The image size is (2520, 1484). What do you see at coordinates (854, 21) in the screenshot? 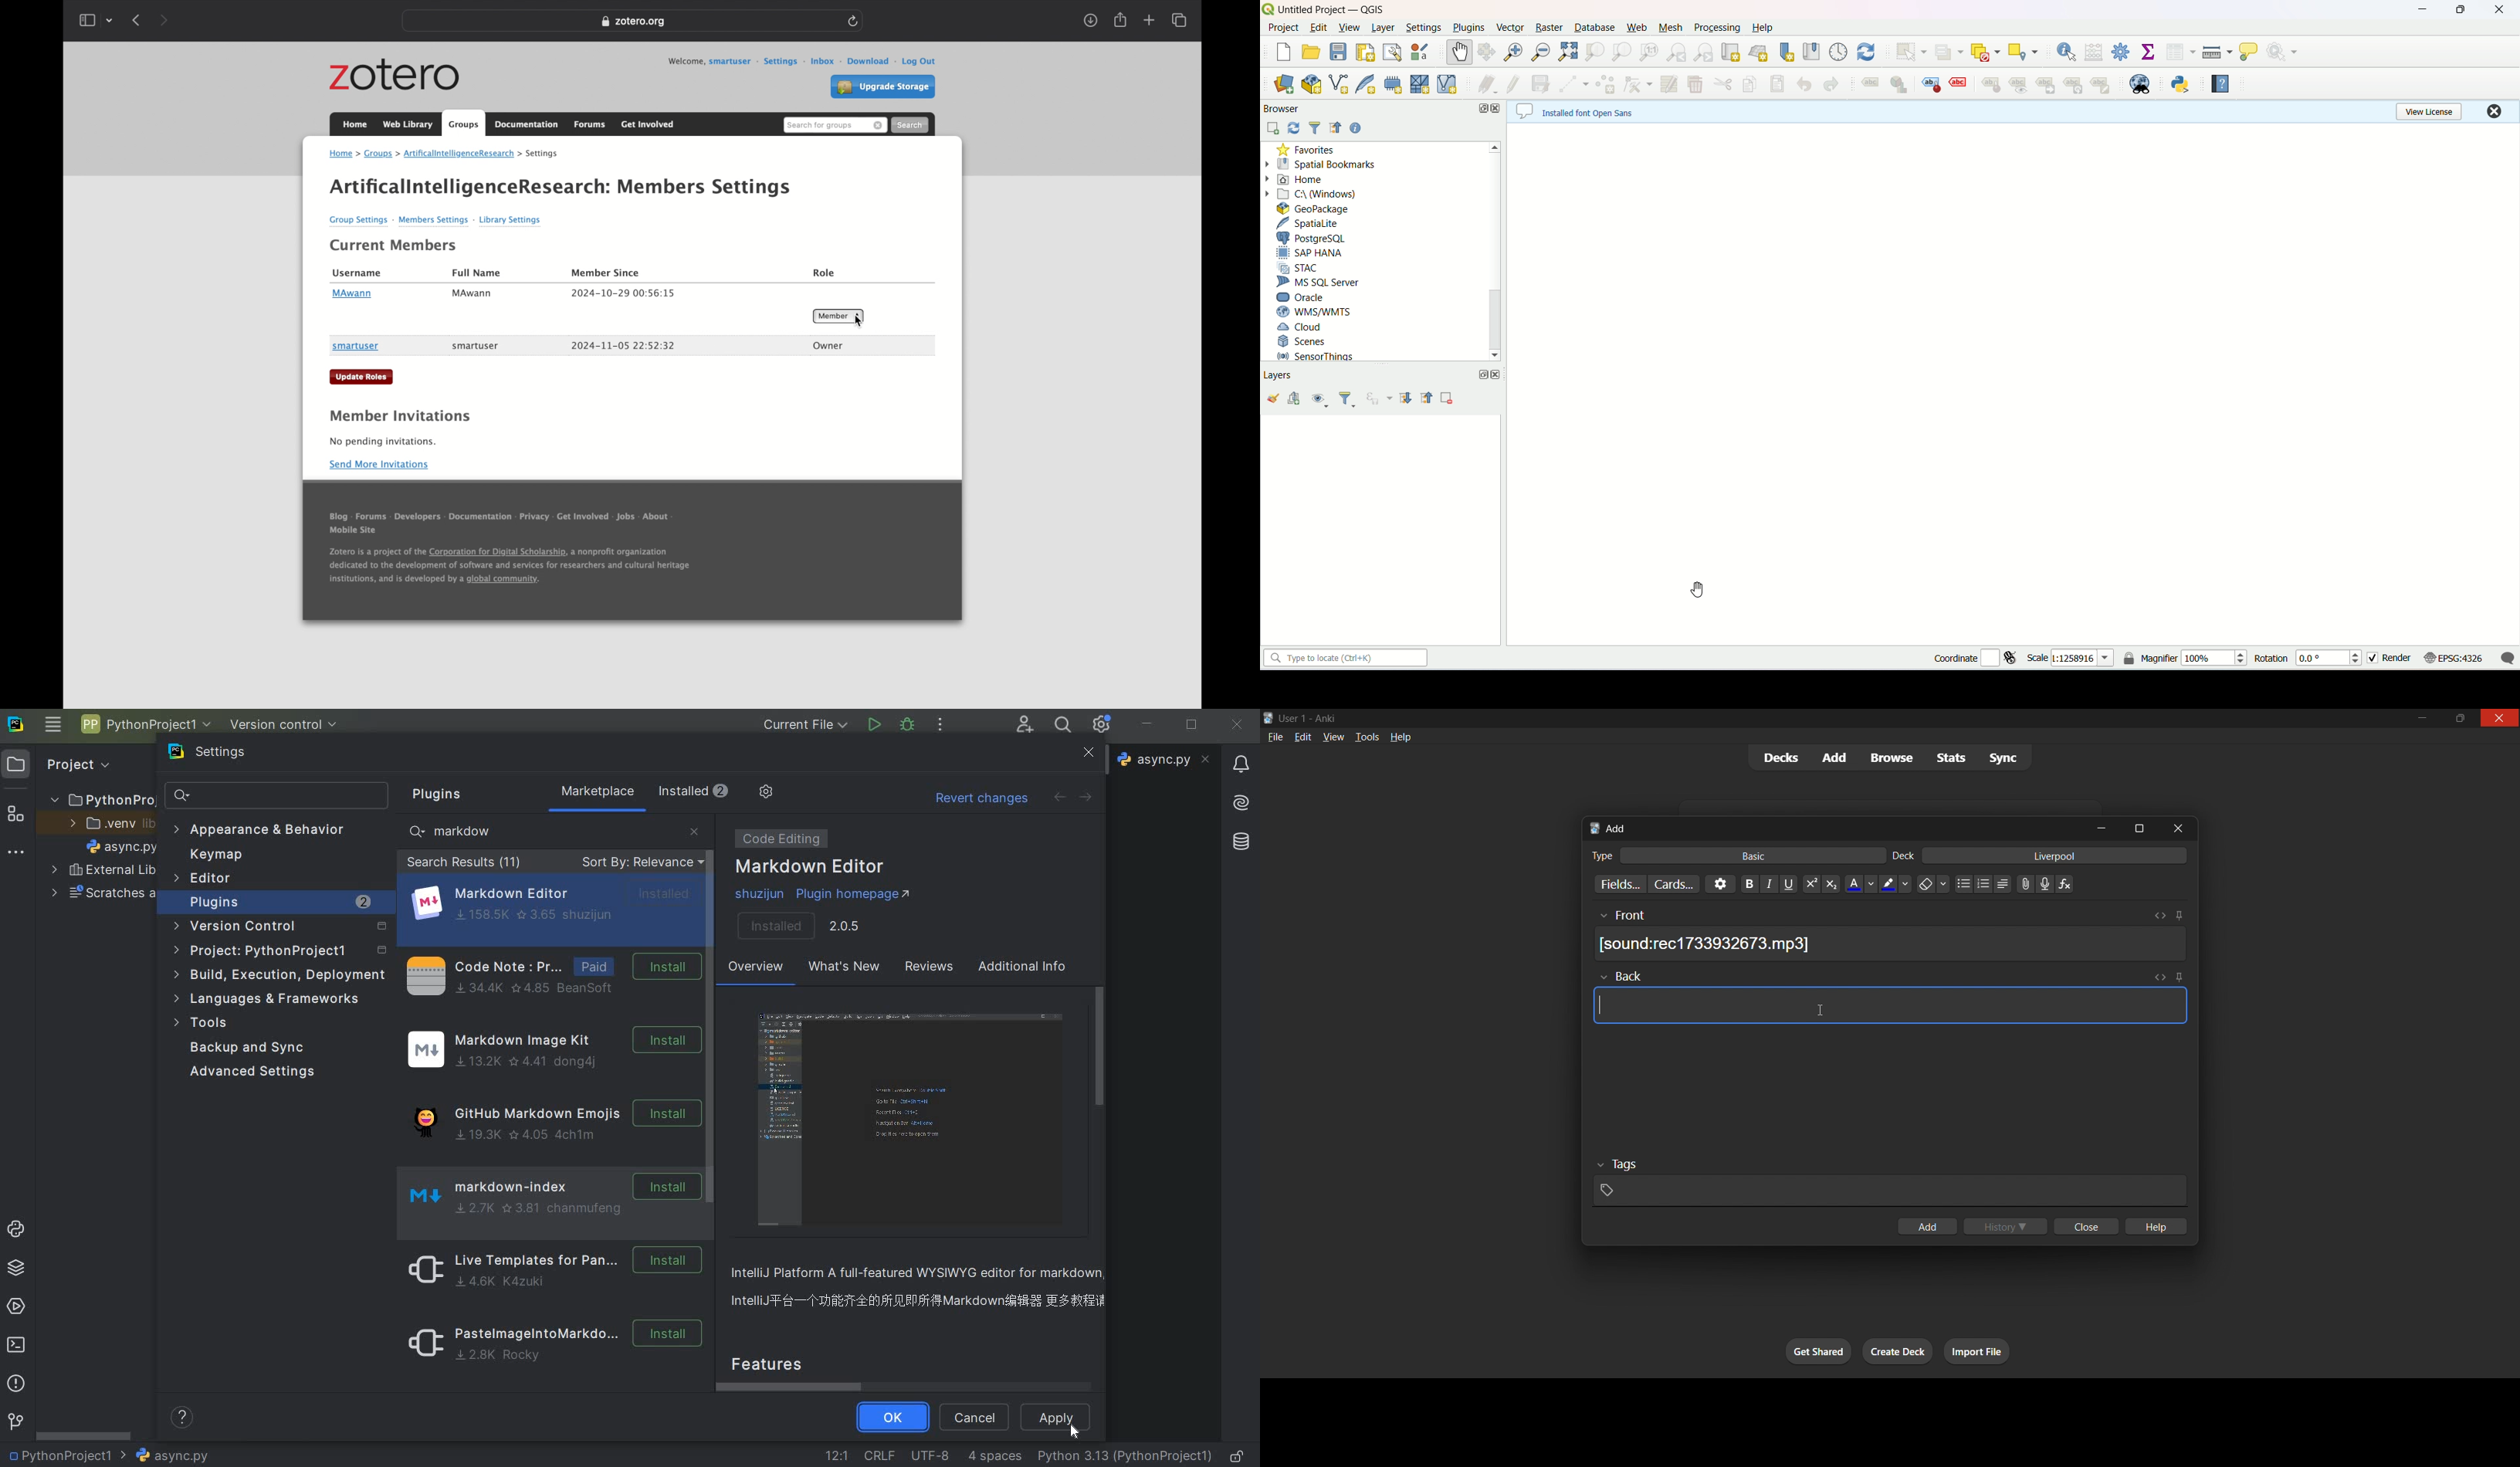
I see `refresh` at bounding box center [854, 21].